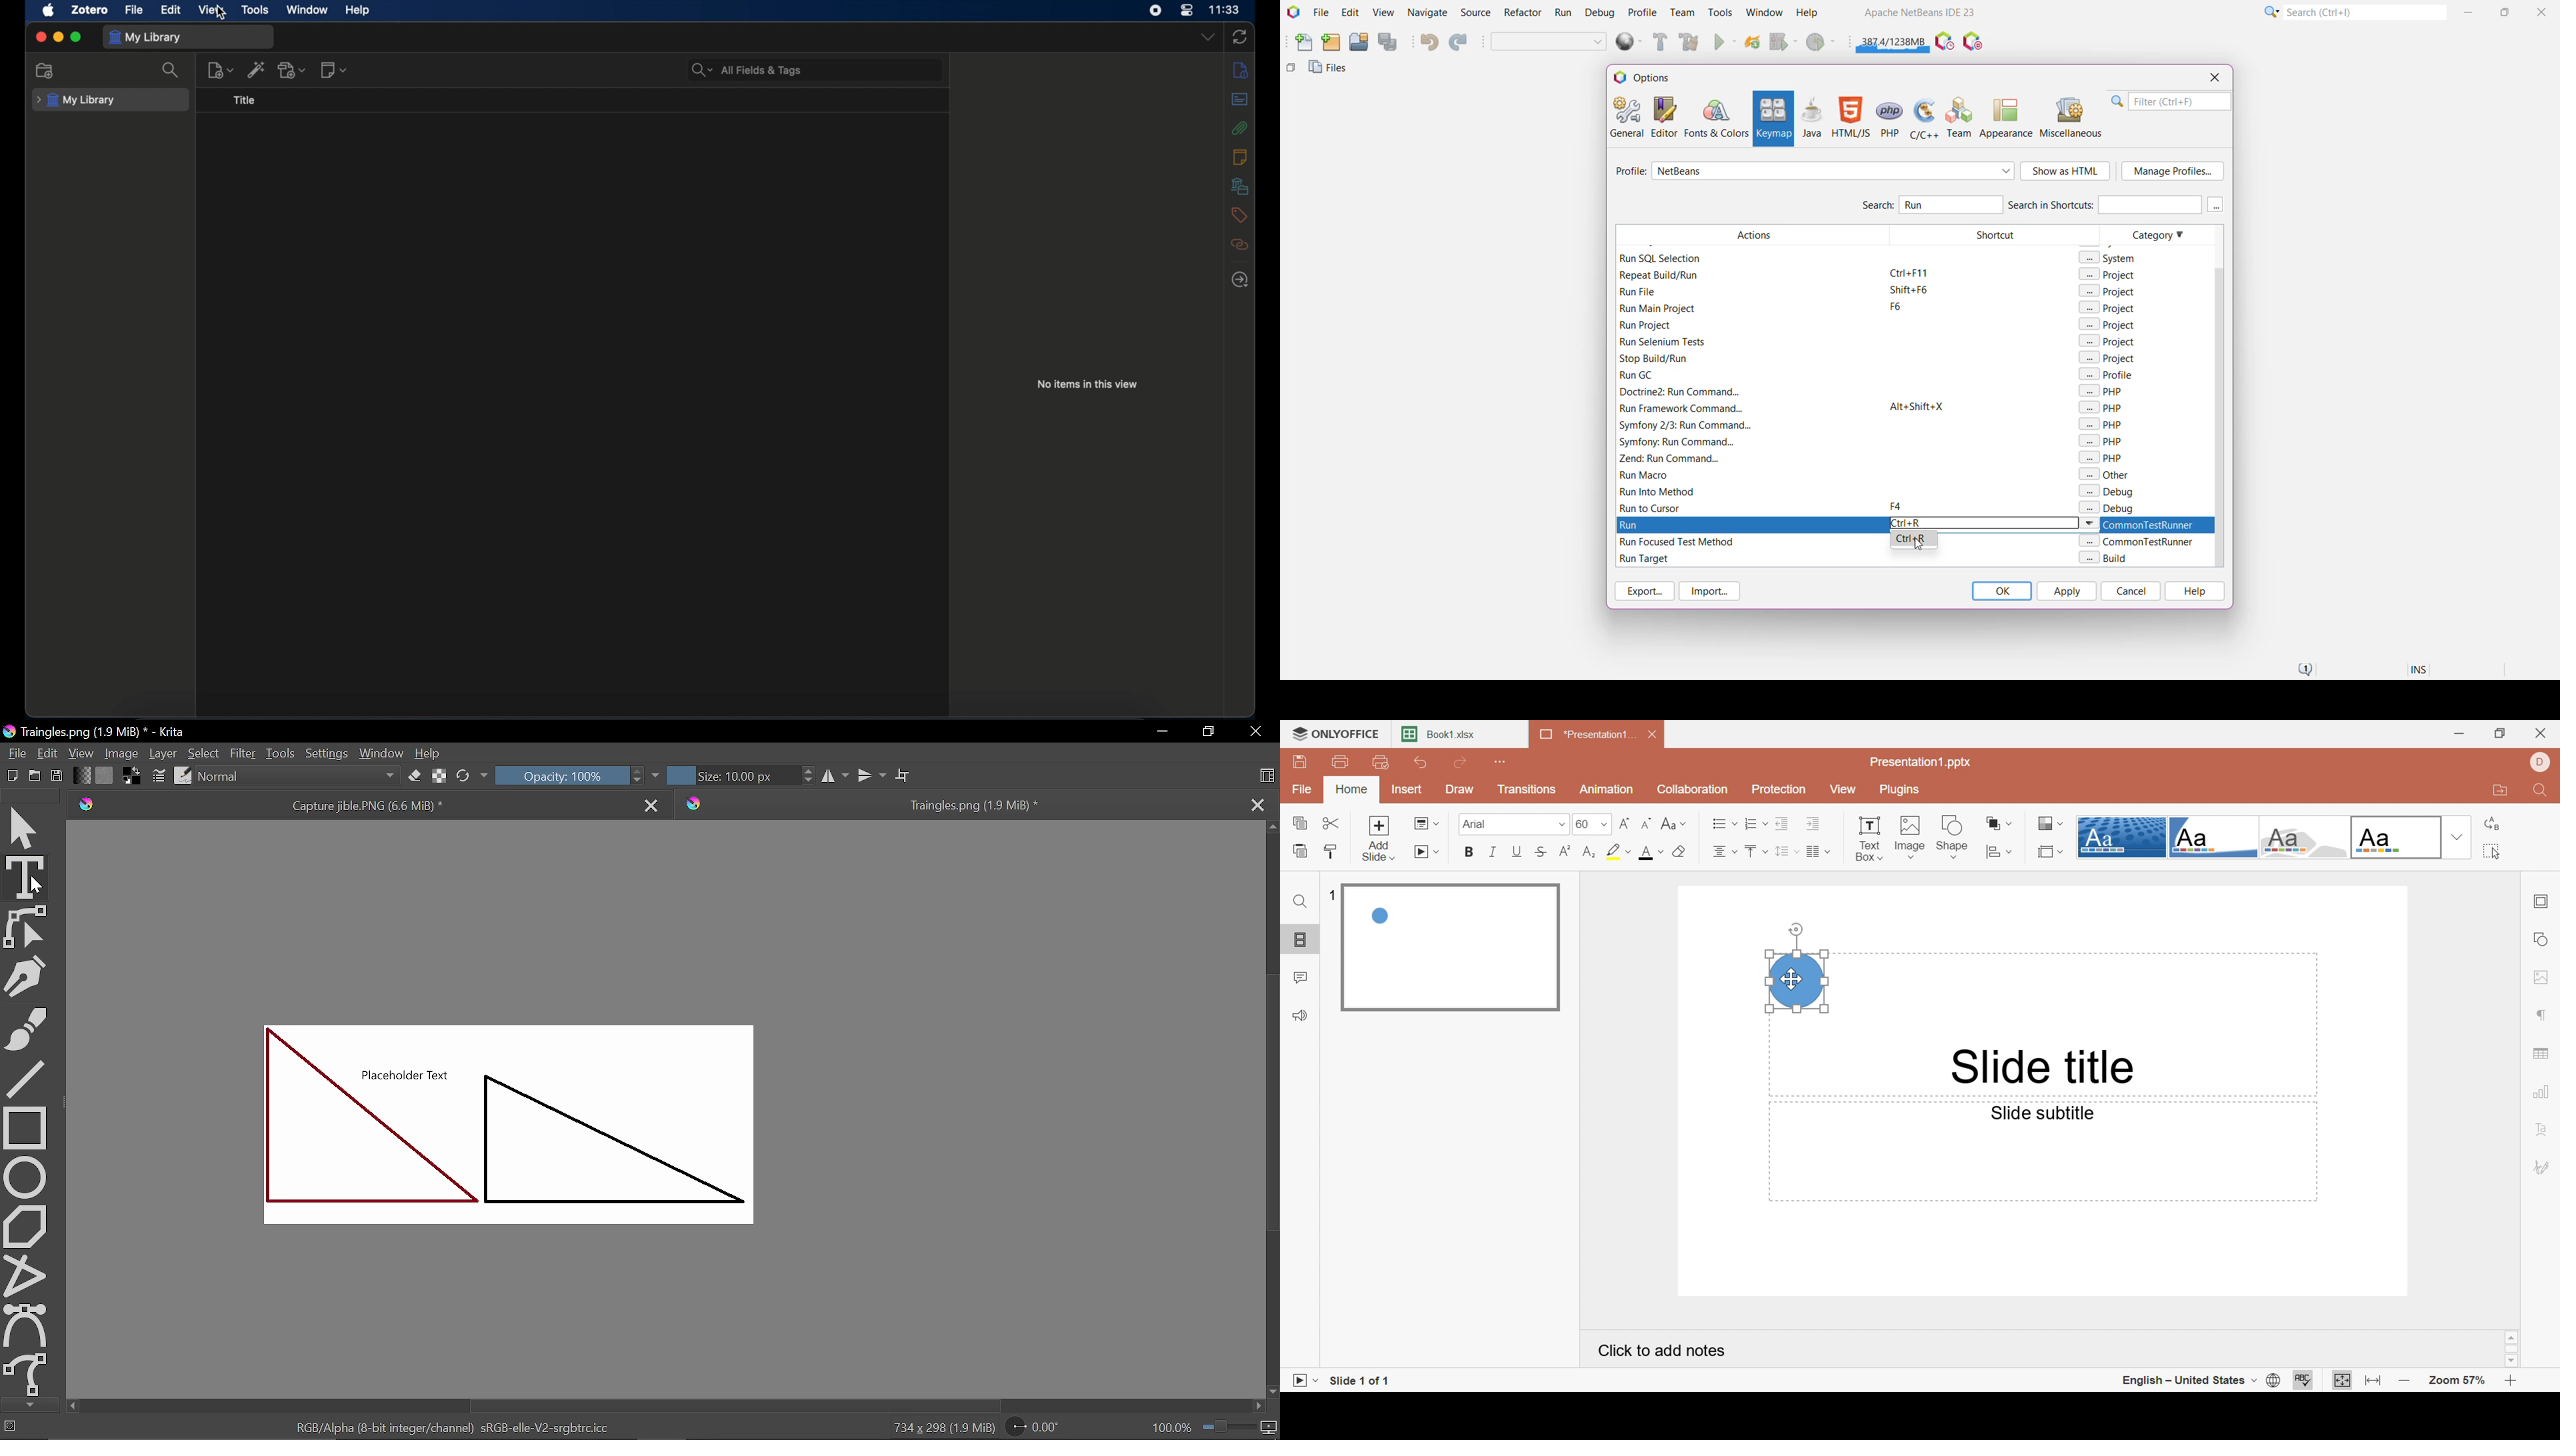  Describe the element at coordinates (1207, 37) in the screenshot. I see `dropdown` at that location.